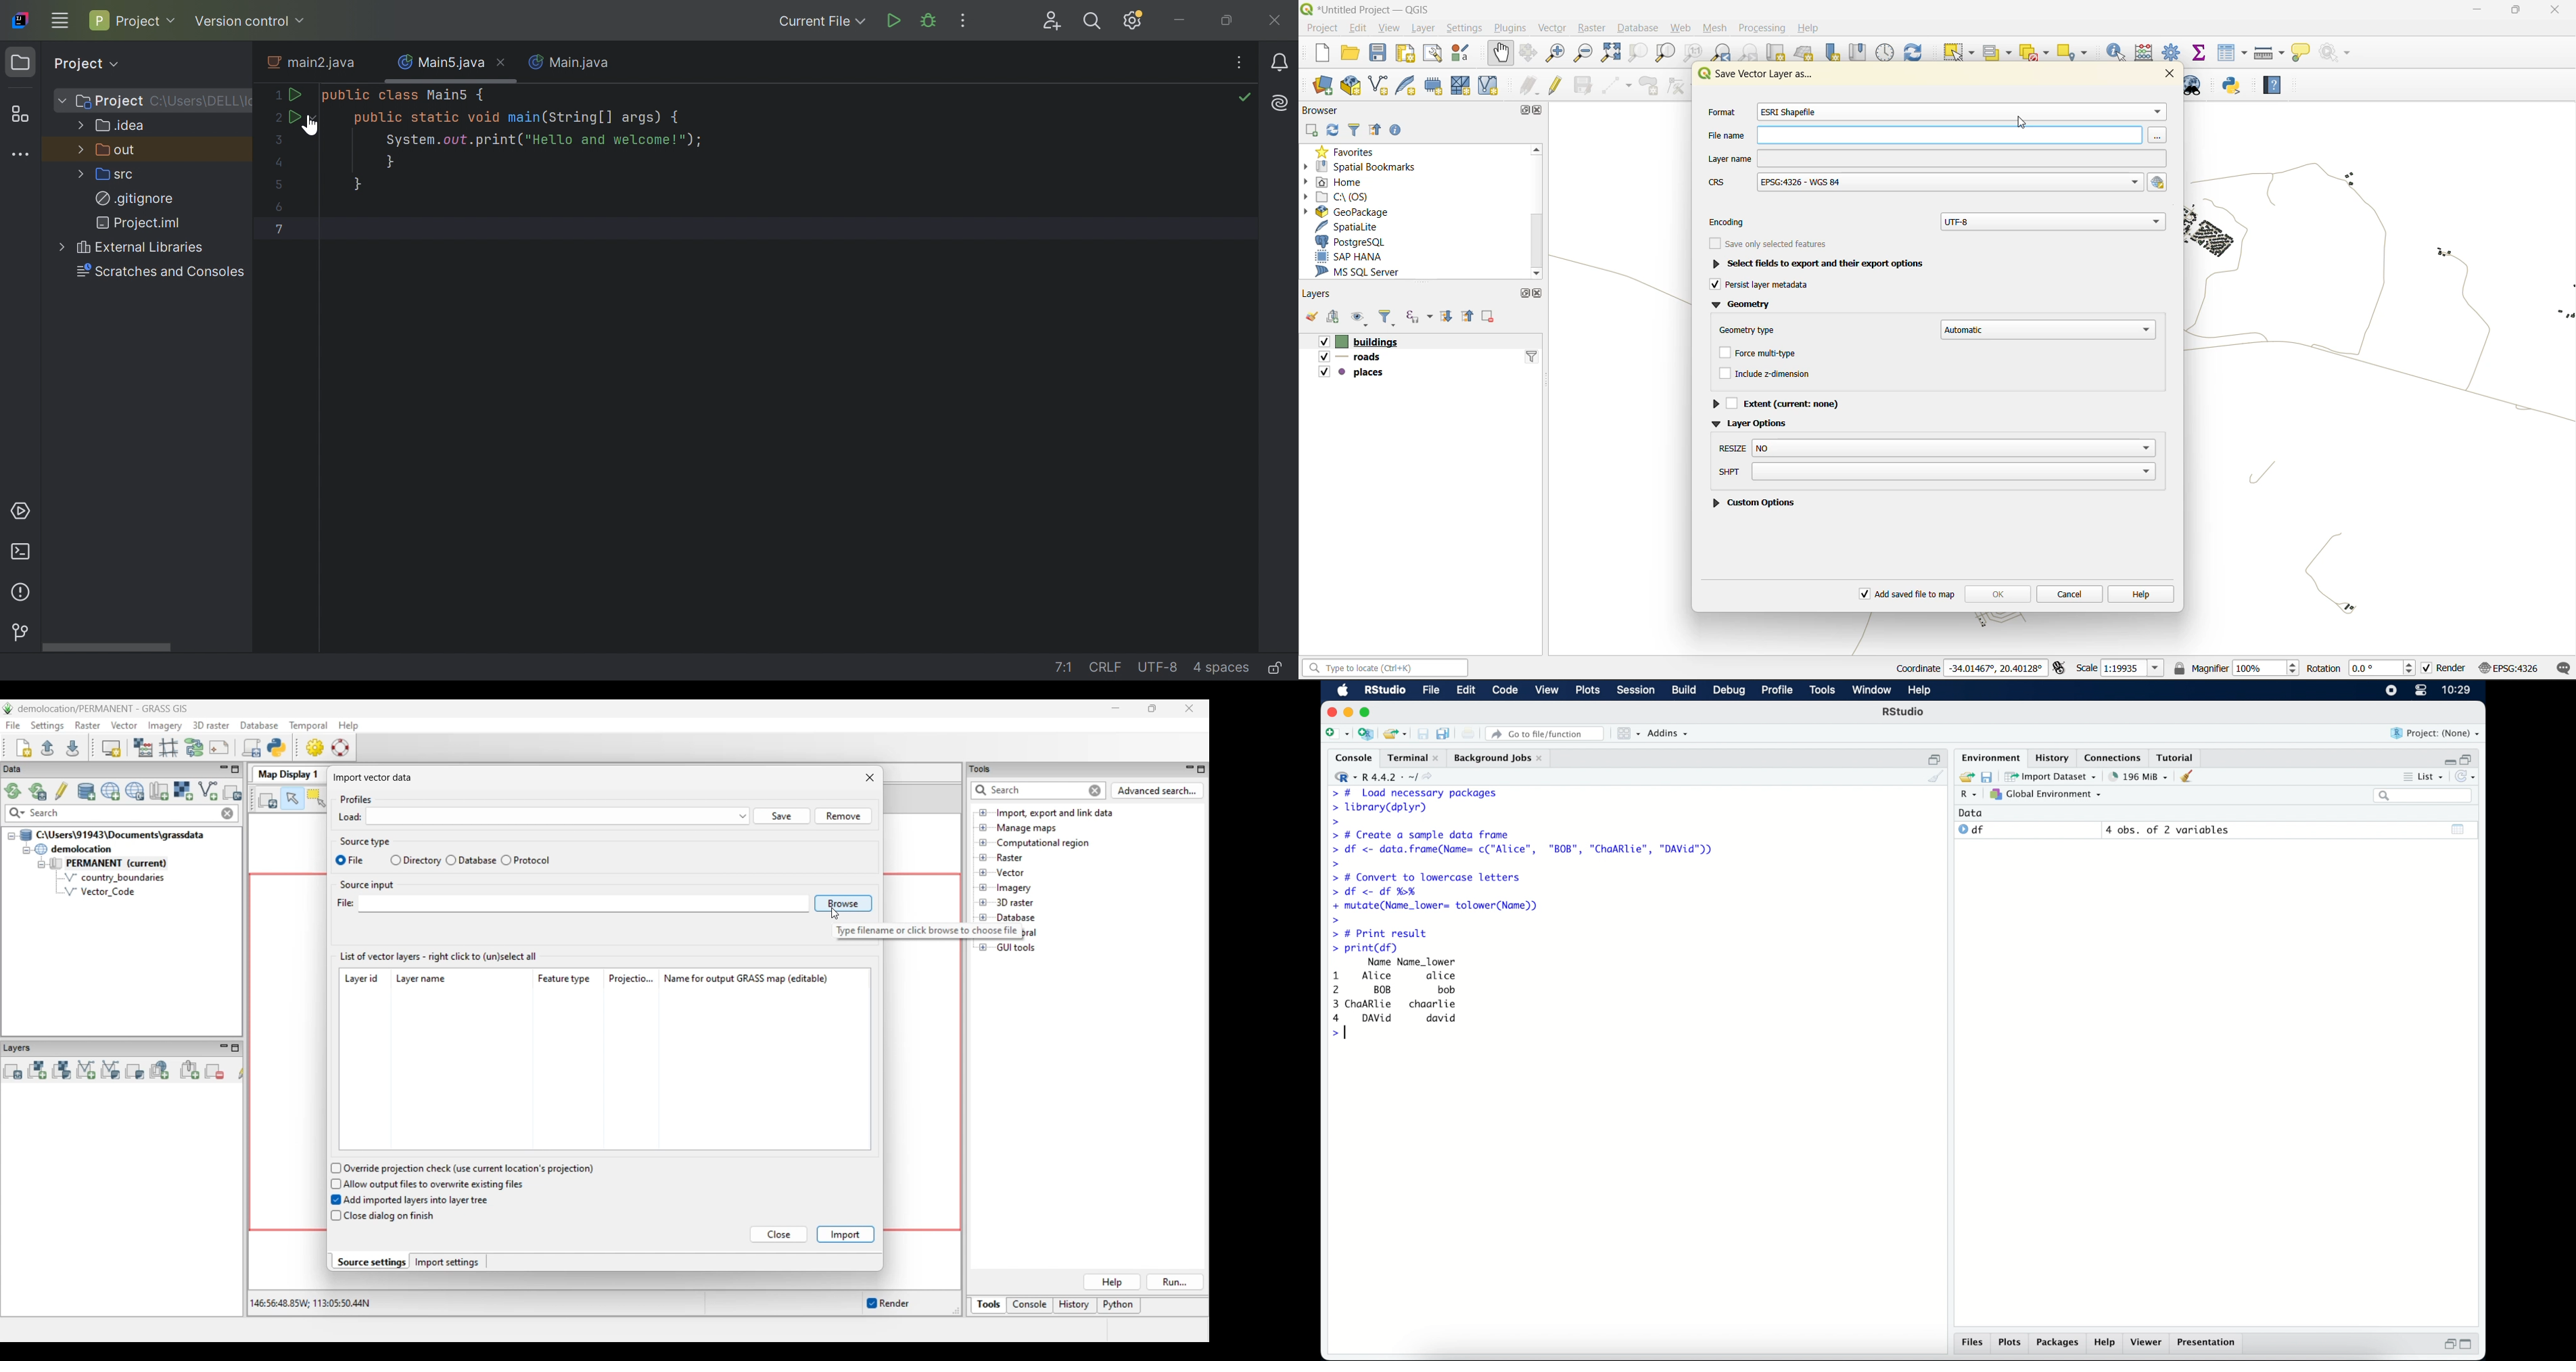 The image size is (2576, 1372). I want to click on close, so click(1332, 712).